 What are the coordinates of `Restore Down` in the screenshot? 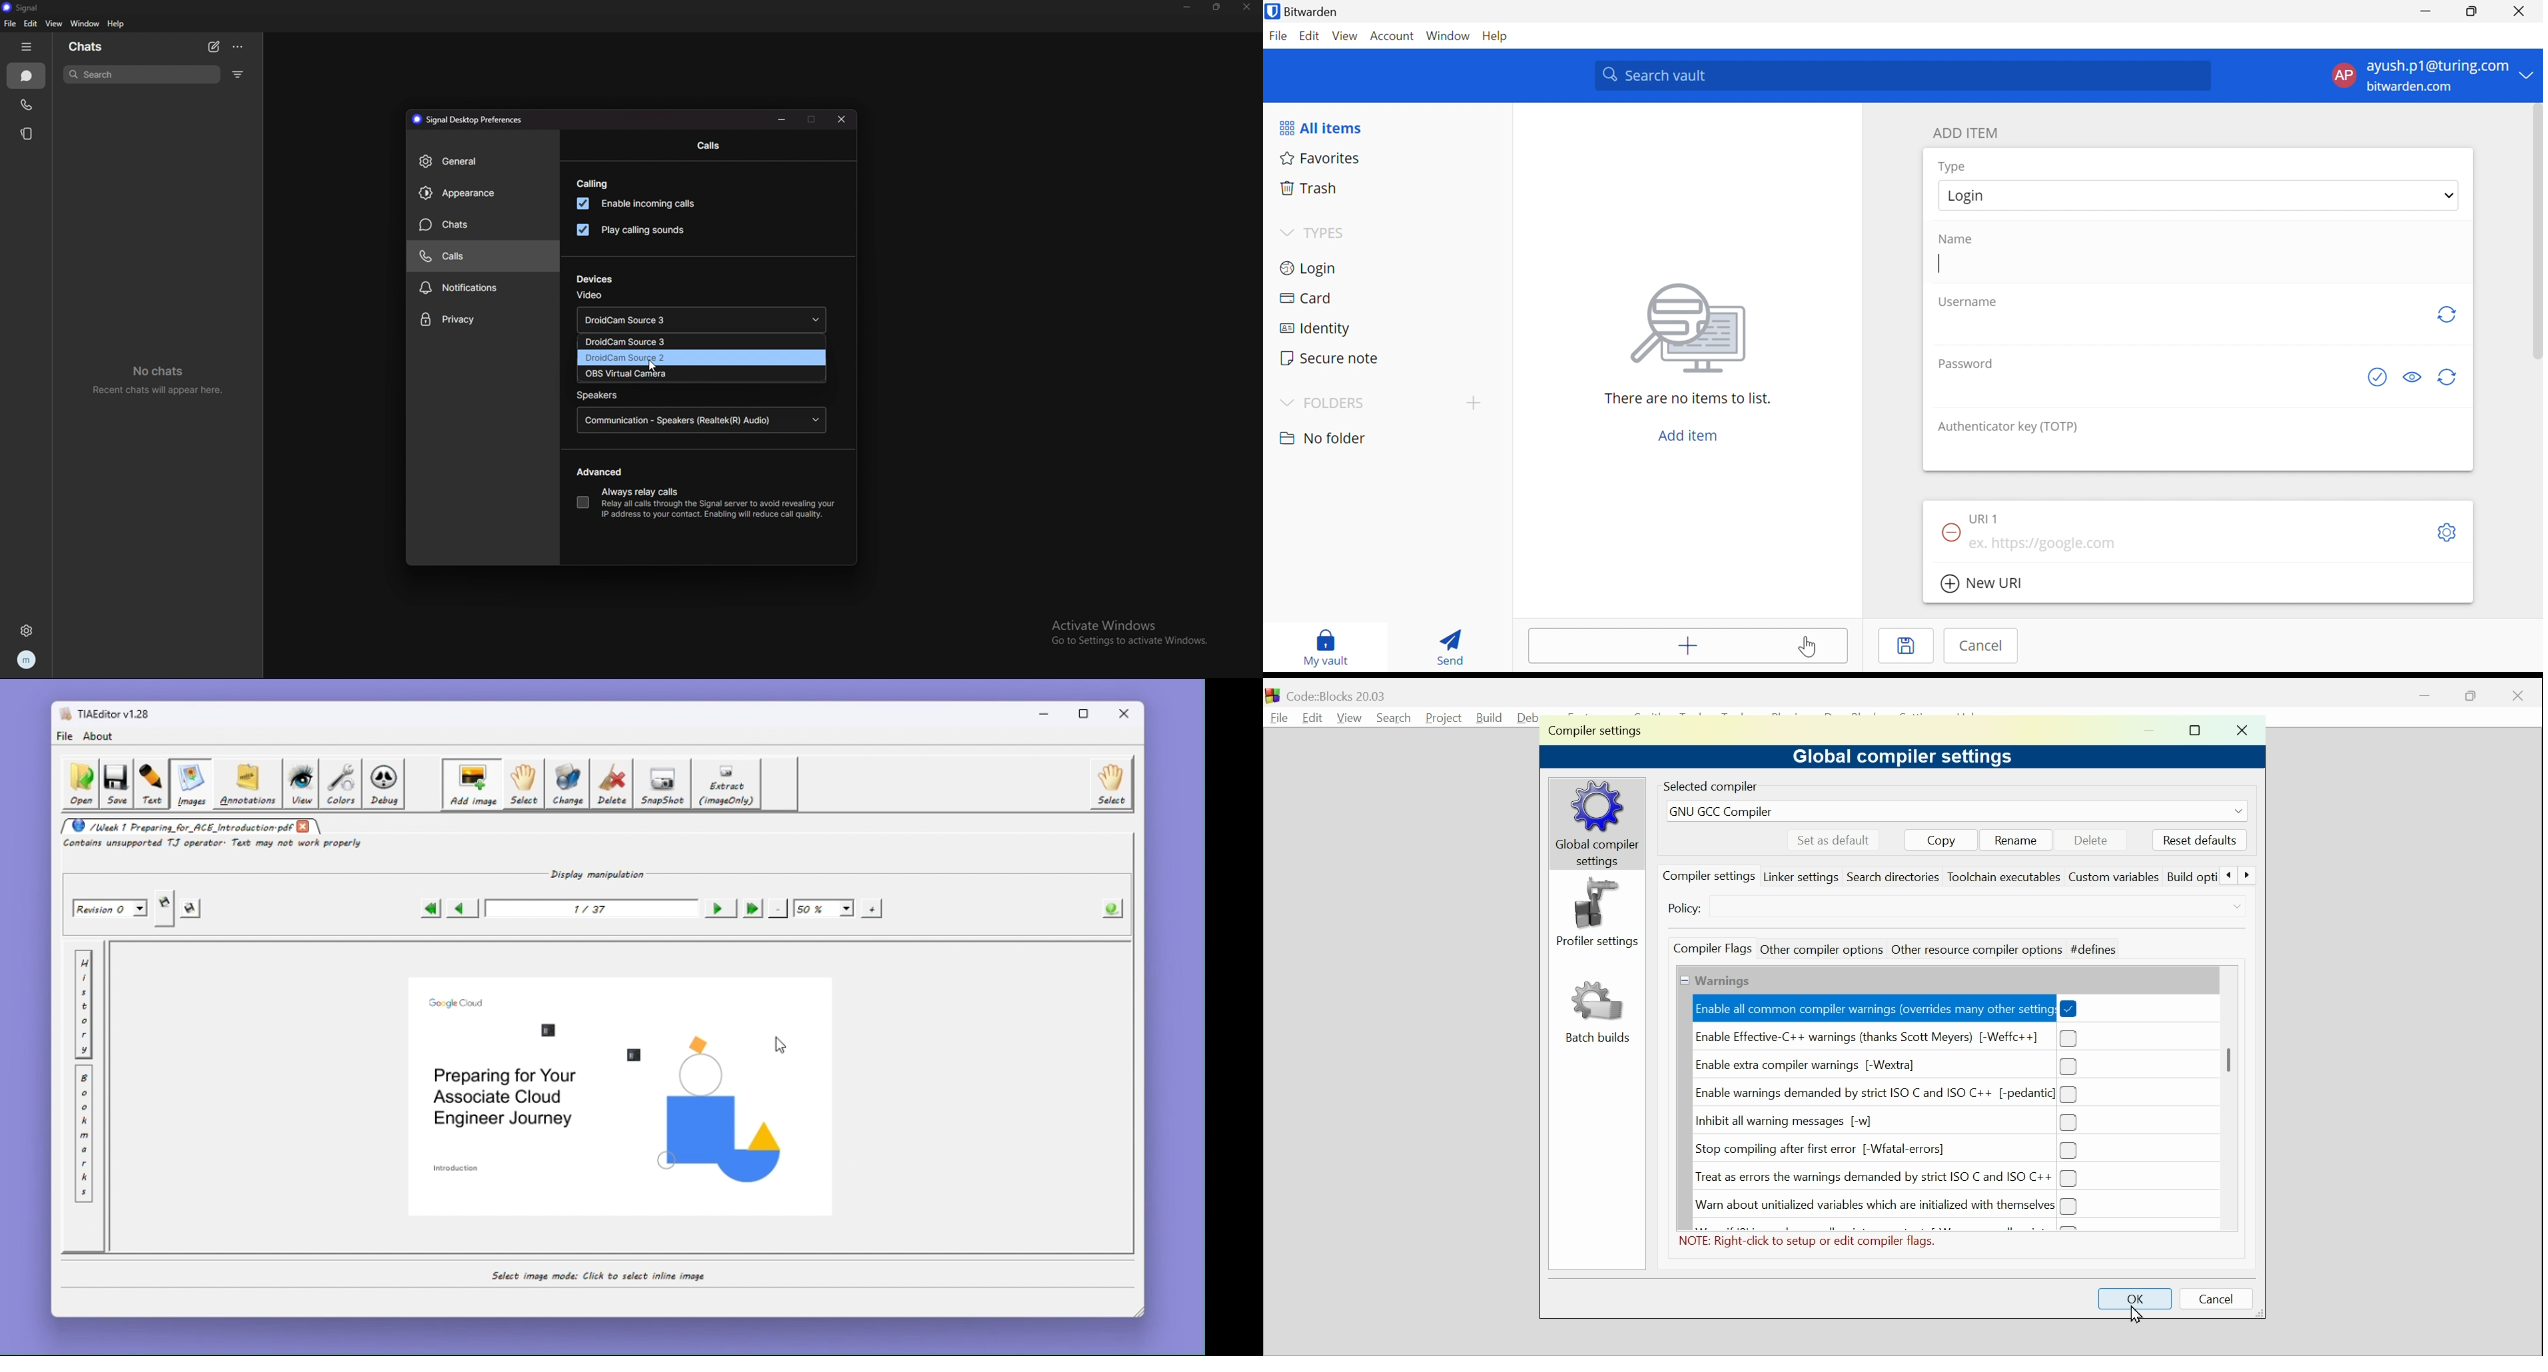 It's located at (2471, 10).